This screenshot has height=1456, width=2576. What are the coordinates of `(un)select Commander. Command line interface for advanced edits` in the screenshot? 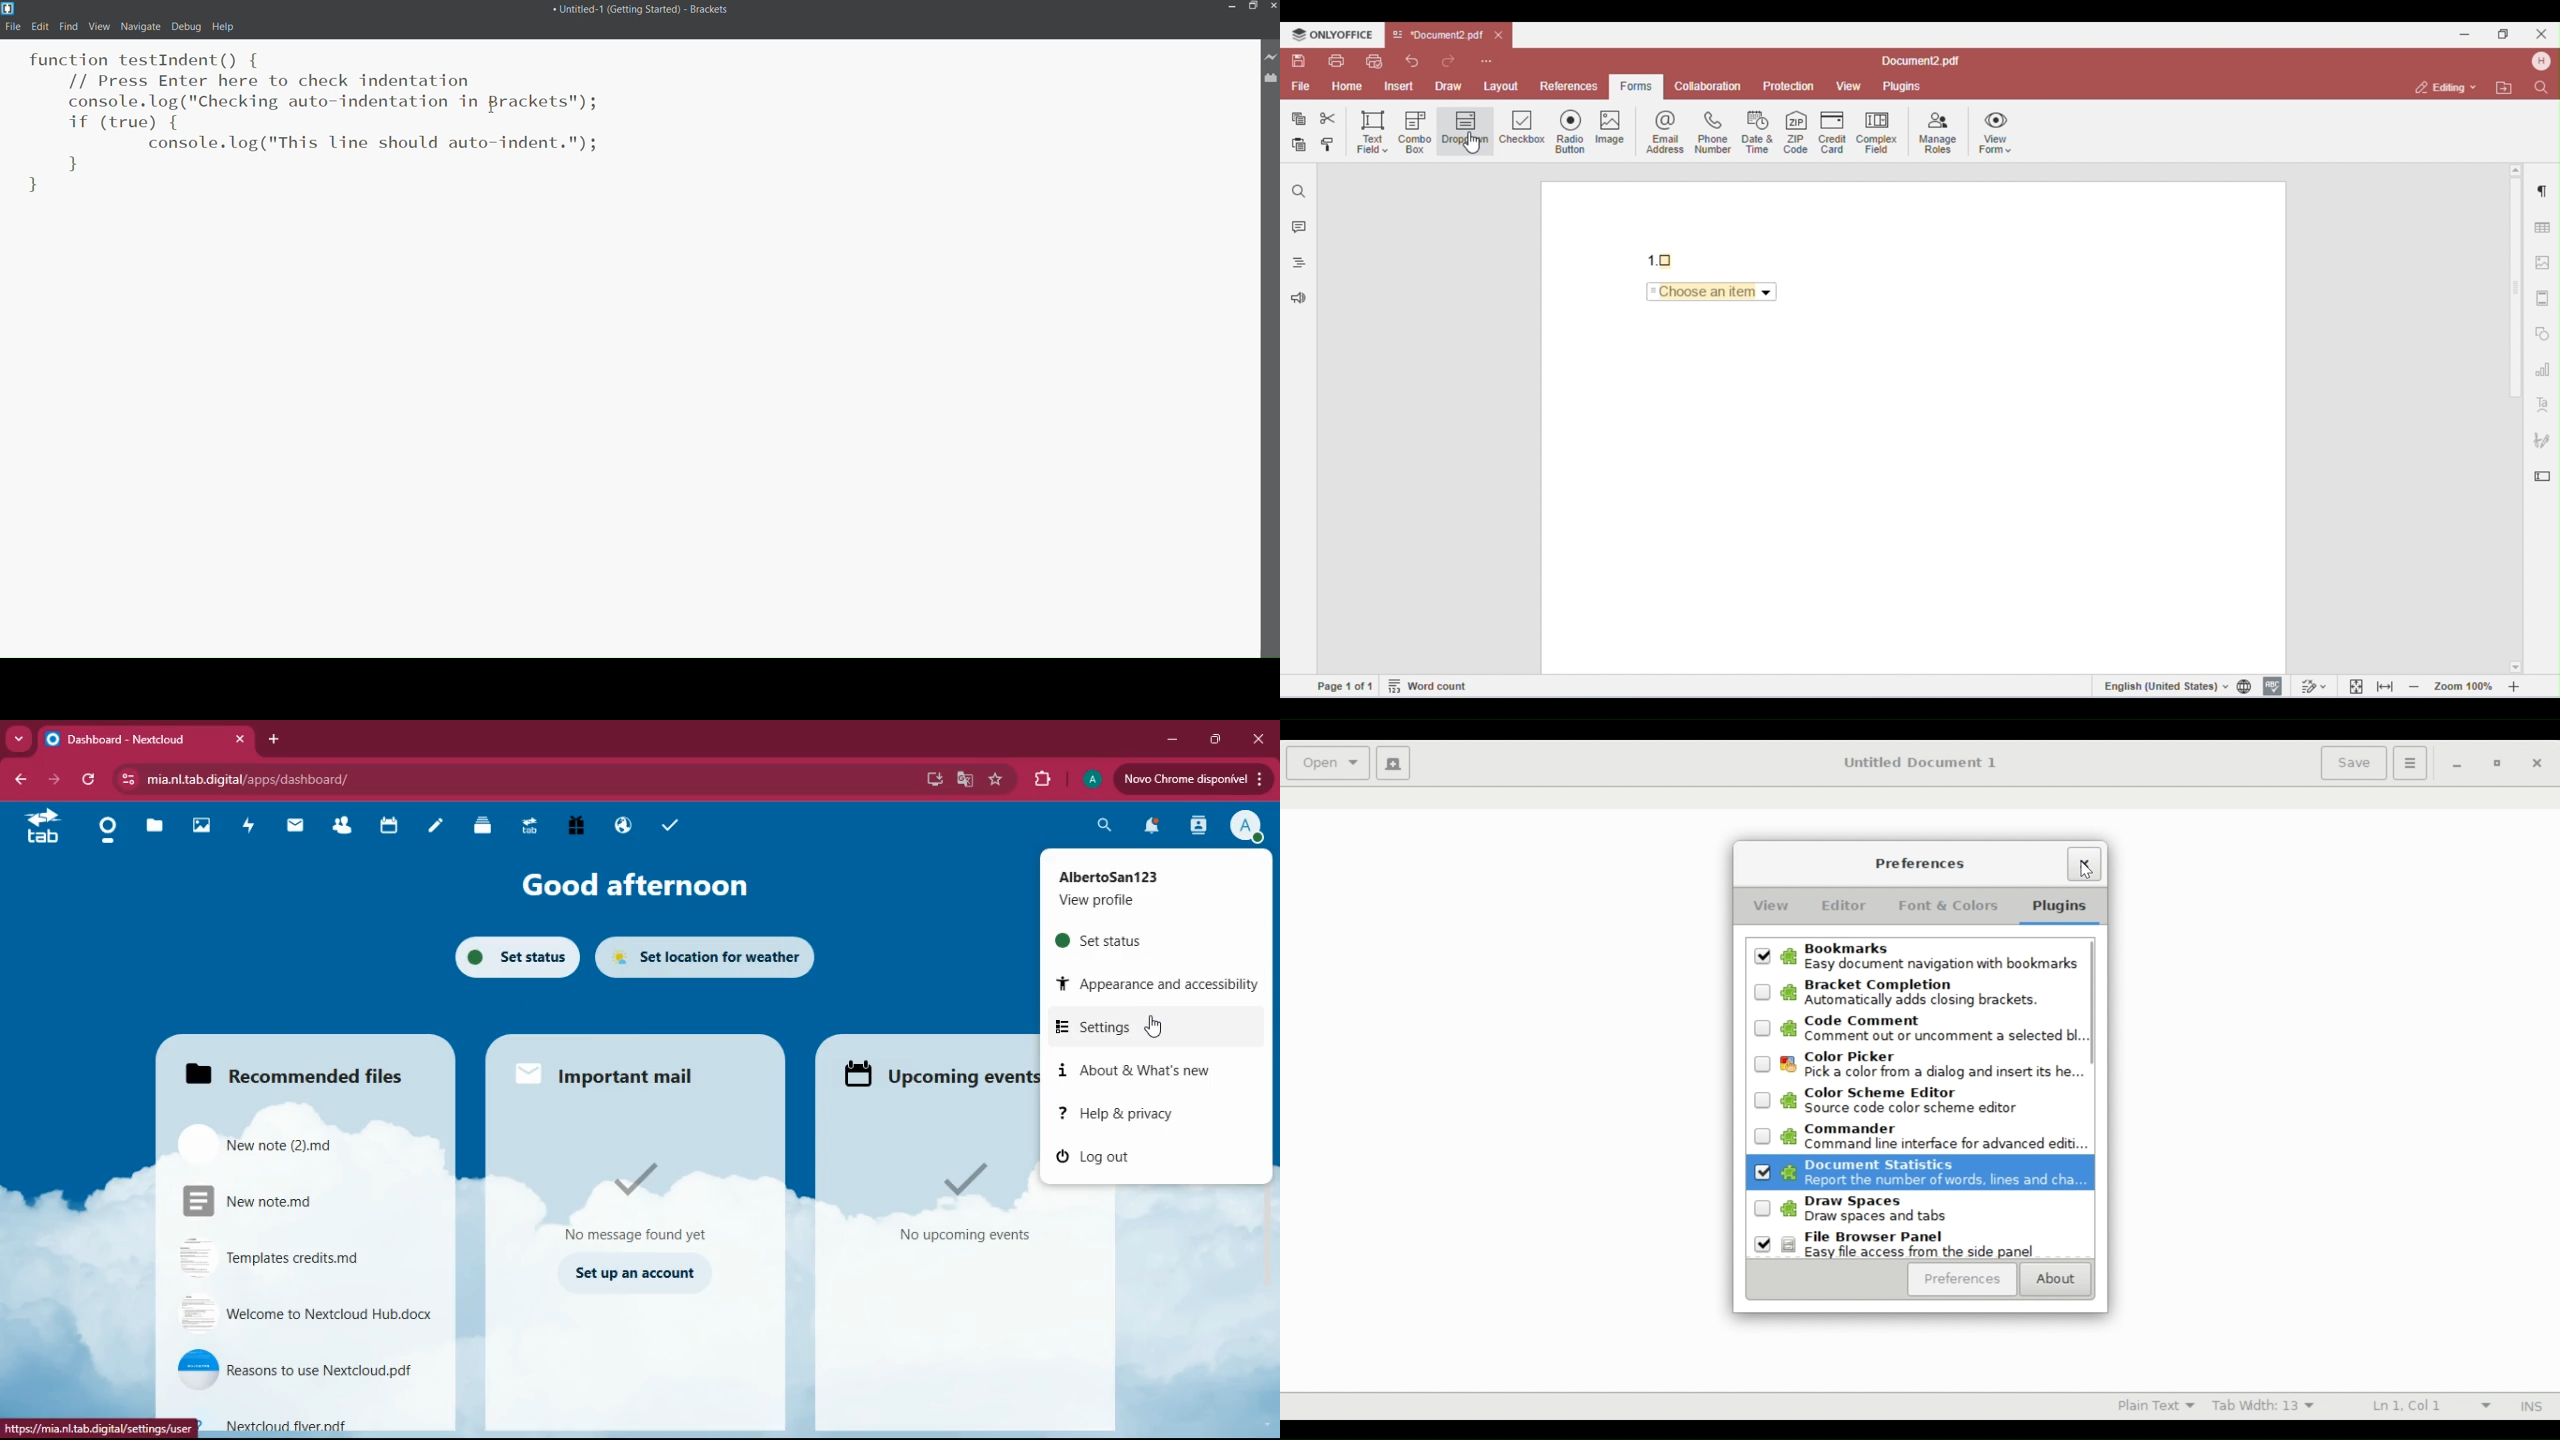 It's located at (1933, 1138).